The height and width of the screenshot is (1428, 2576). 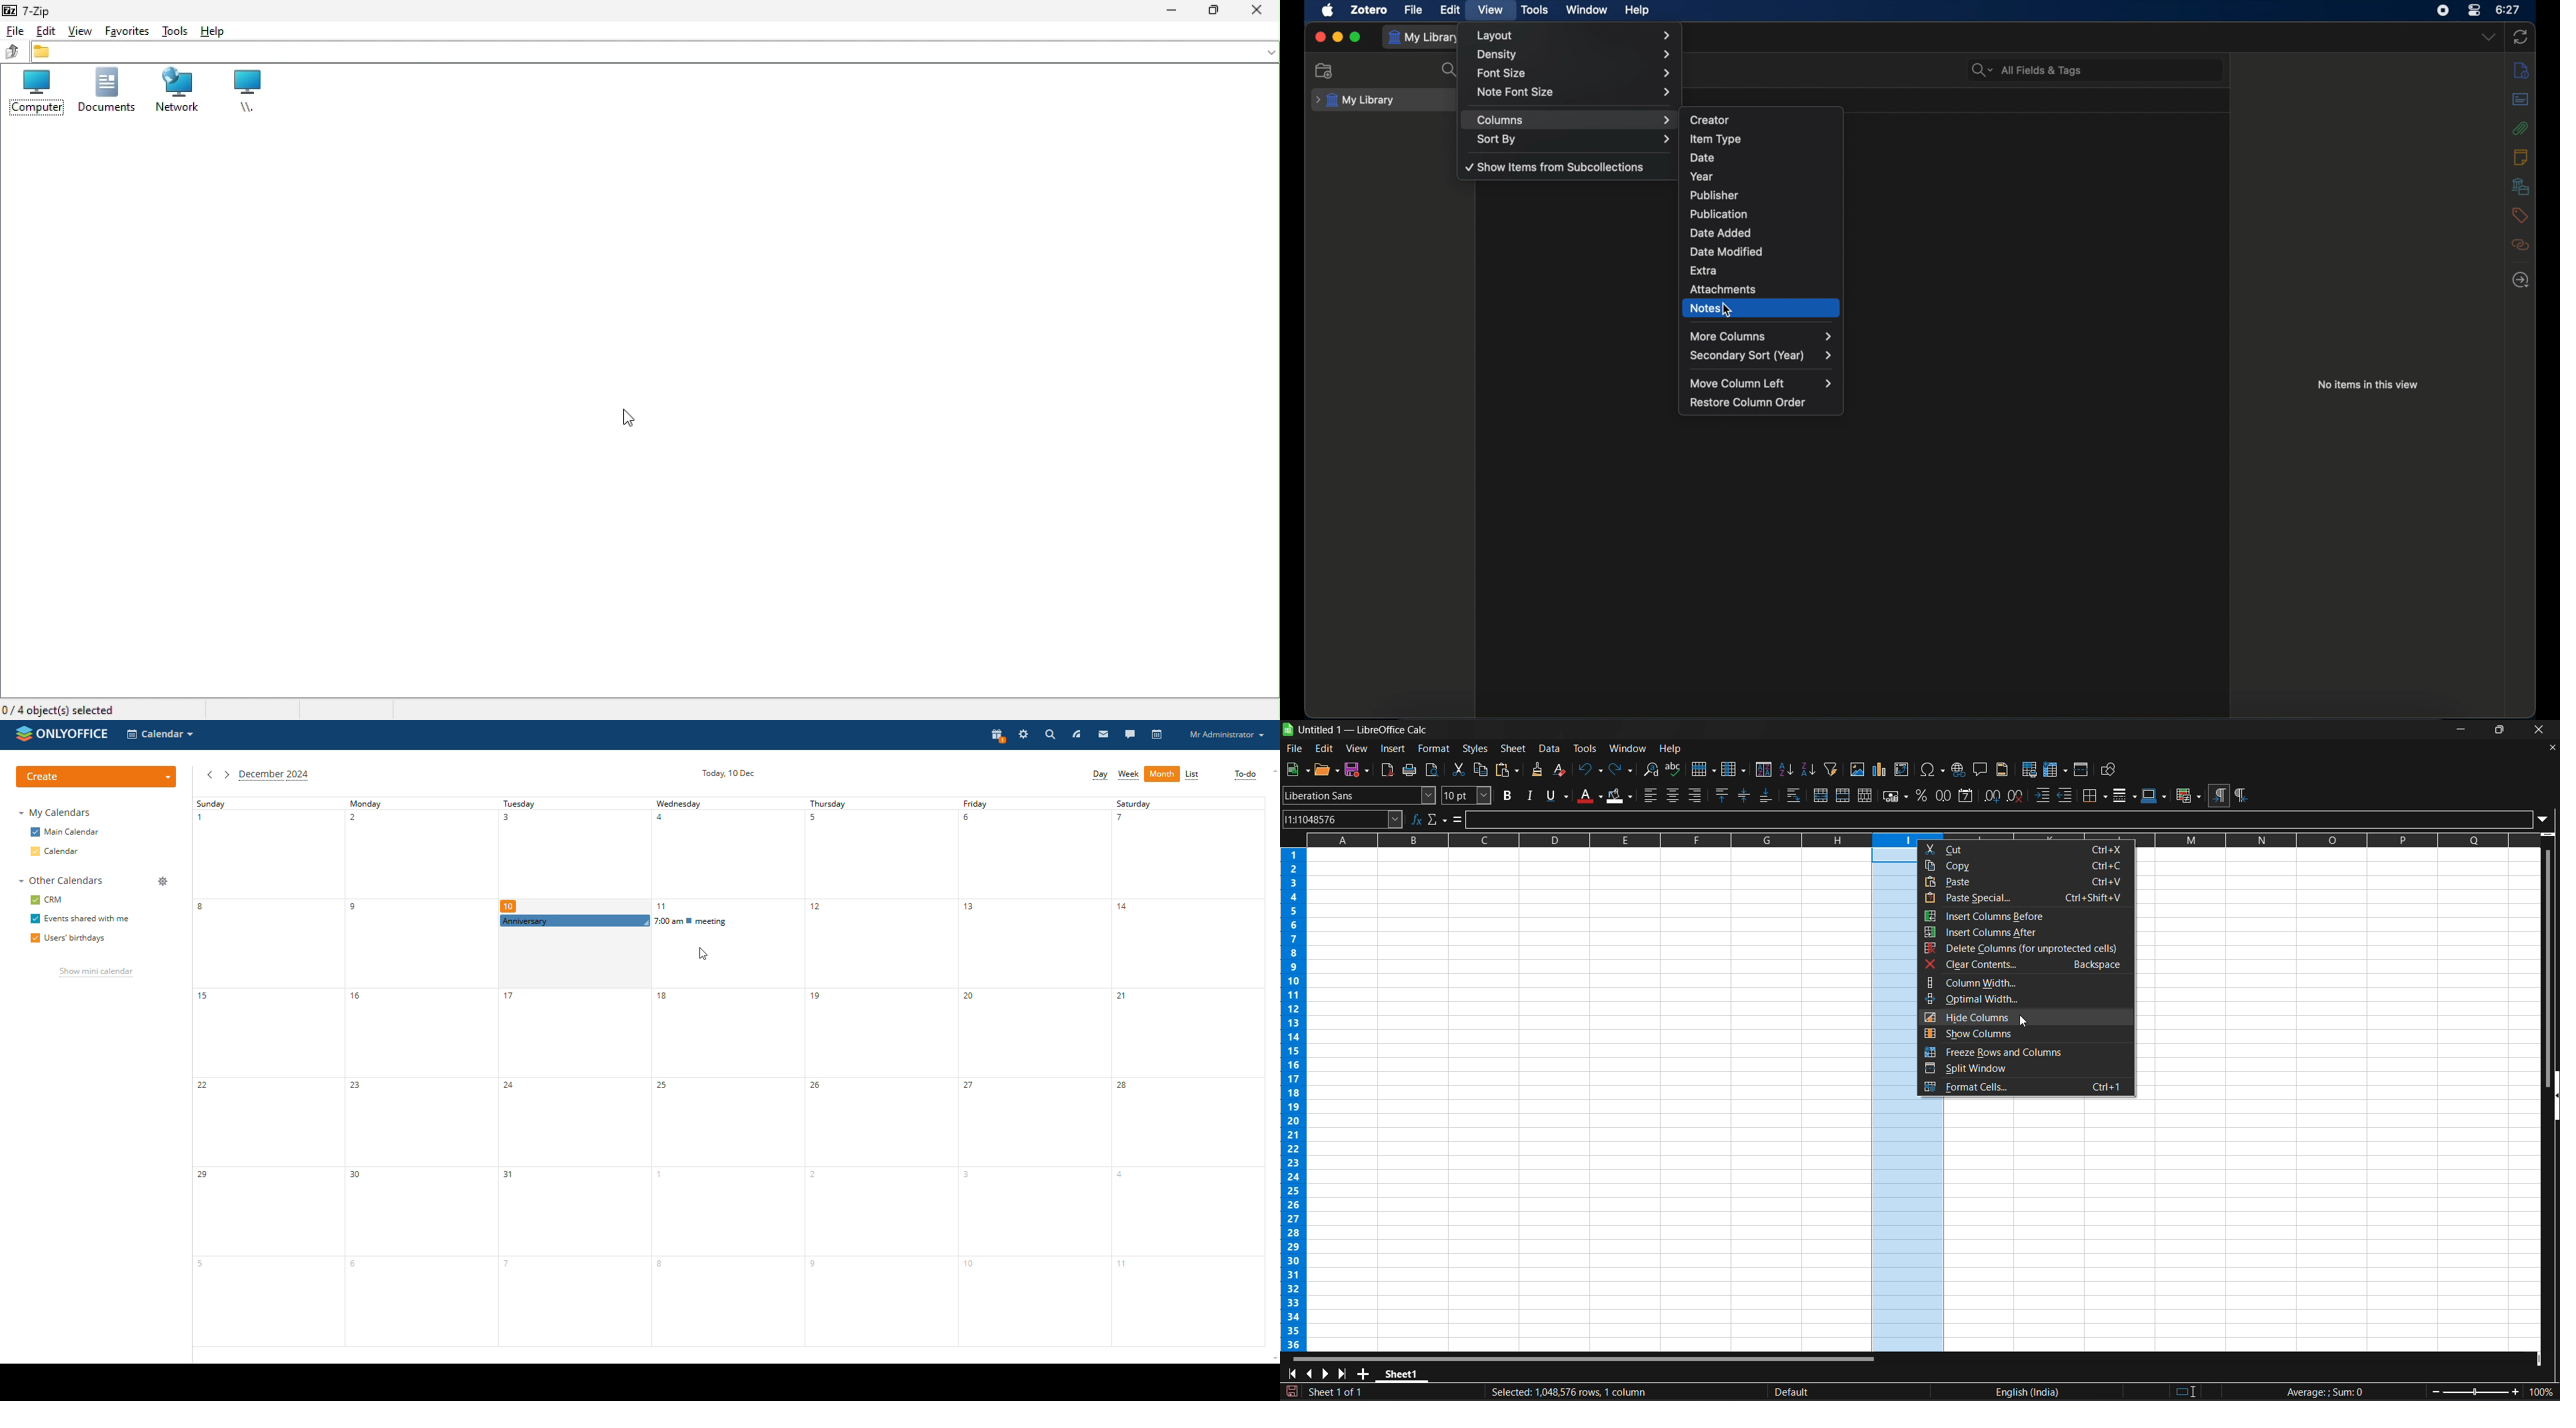 I want to click on restore, so click(x=1221, y=12).